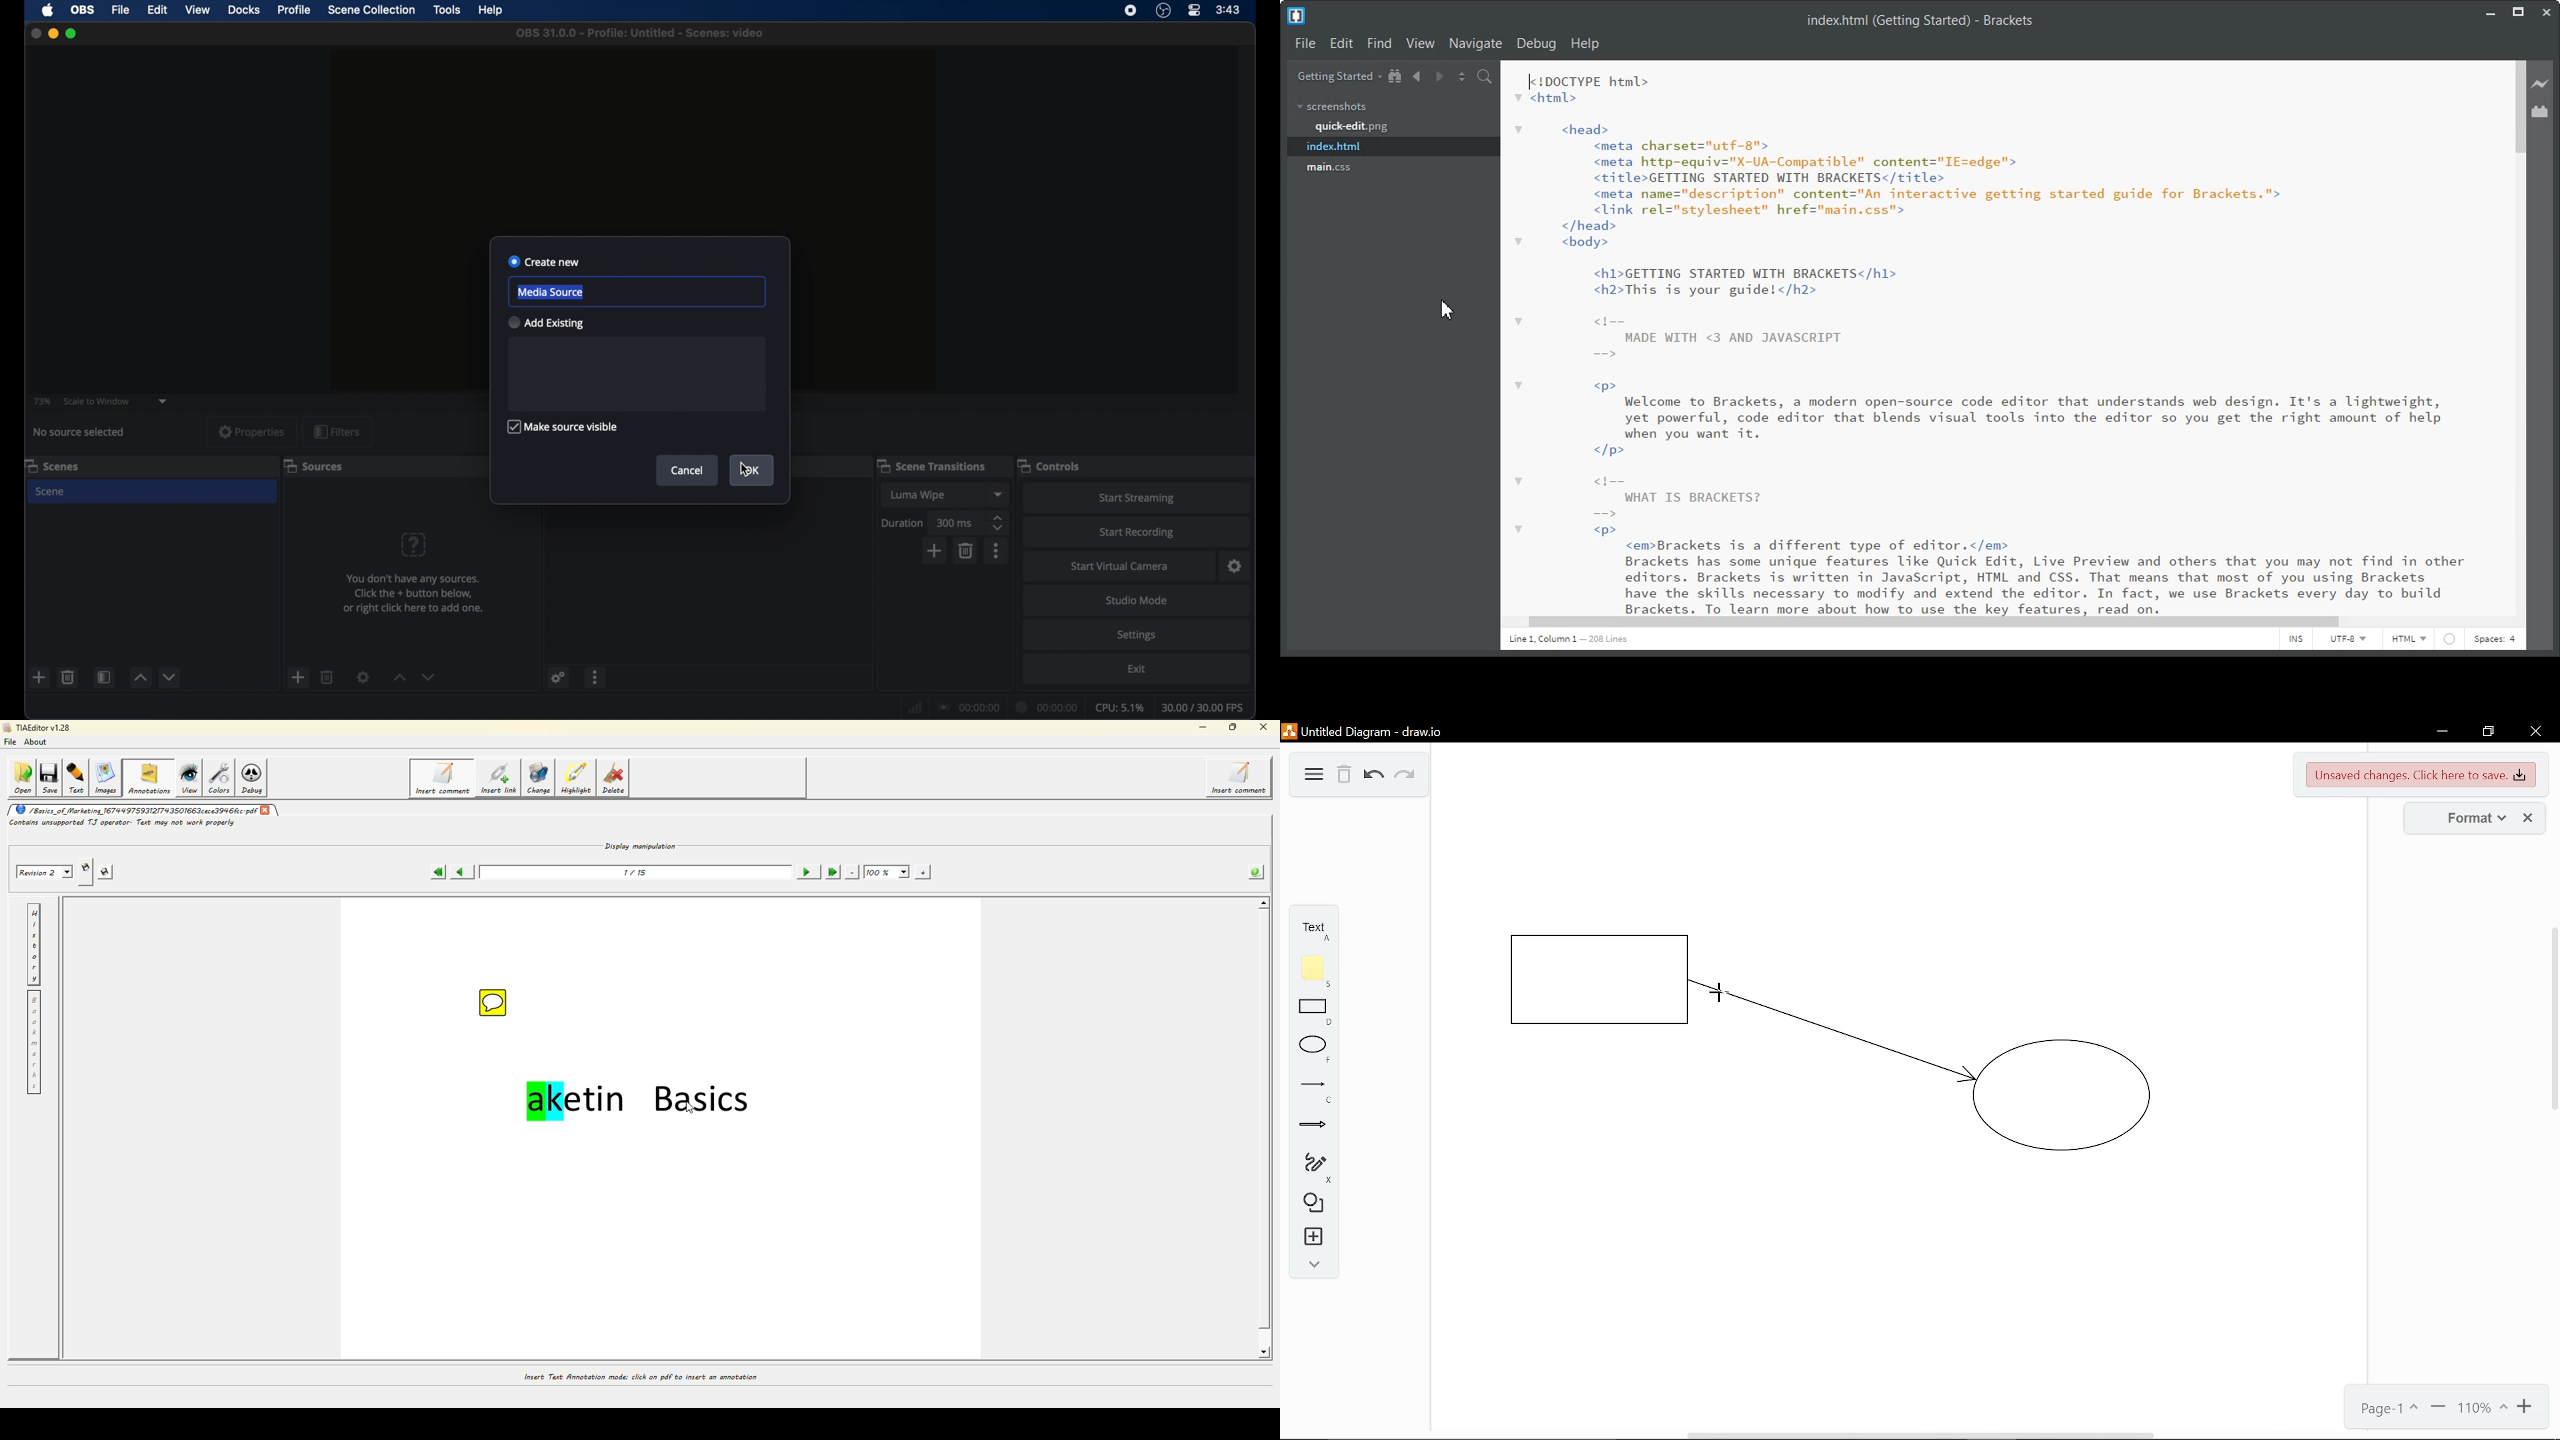 The height and width of the screenshot is (1456, 2576). Describe the element at coordinates (1139, 669) in the screenshot. I see `exit` at that location.